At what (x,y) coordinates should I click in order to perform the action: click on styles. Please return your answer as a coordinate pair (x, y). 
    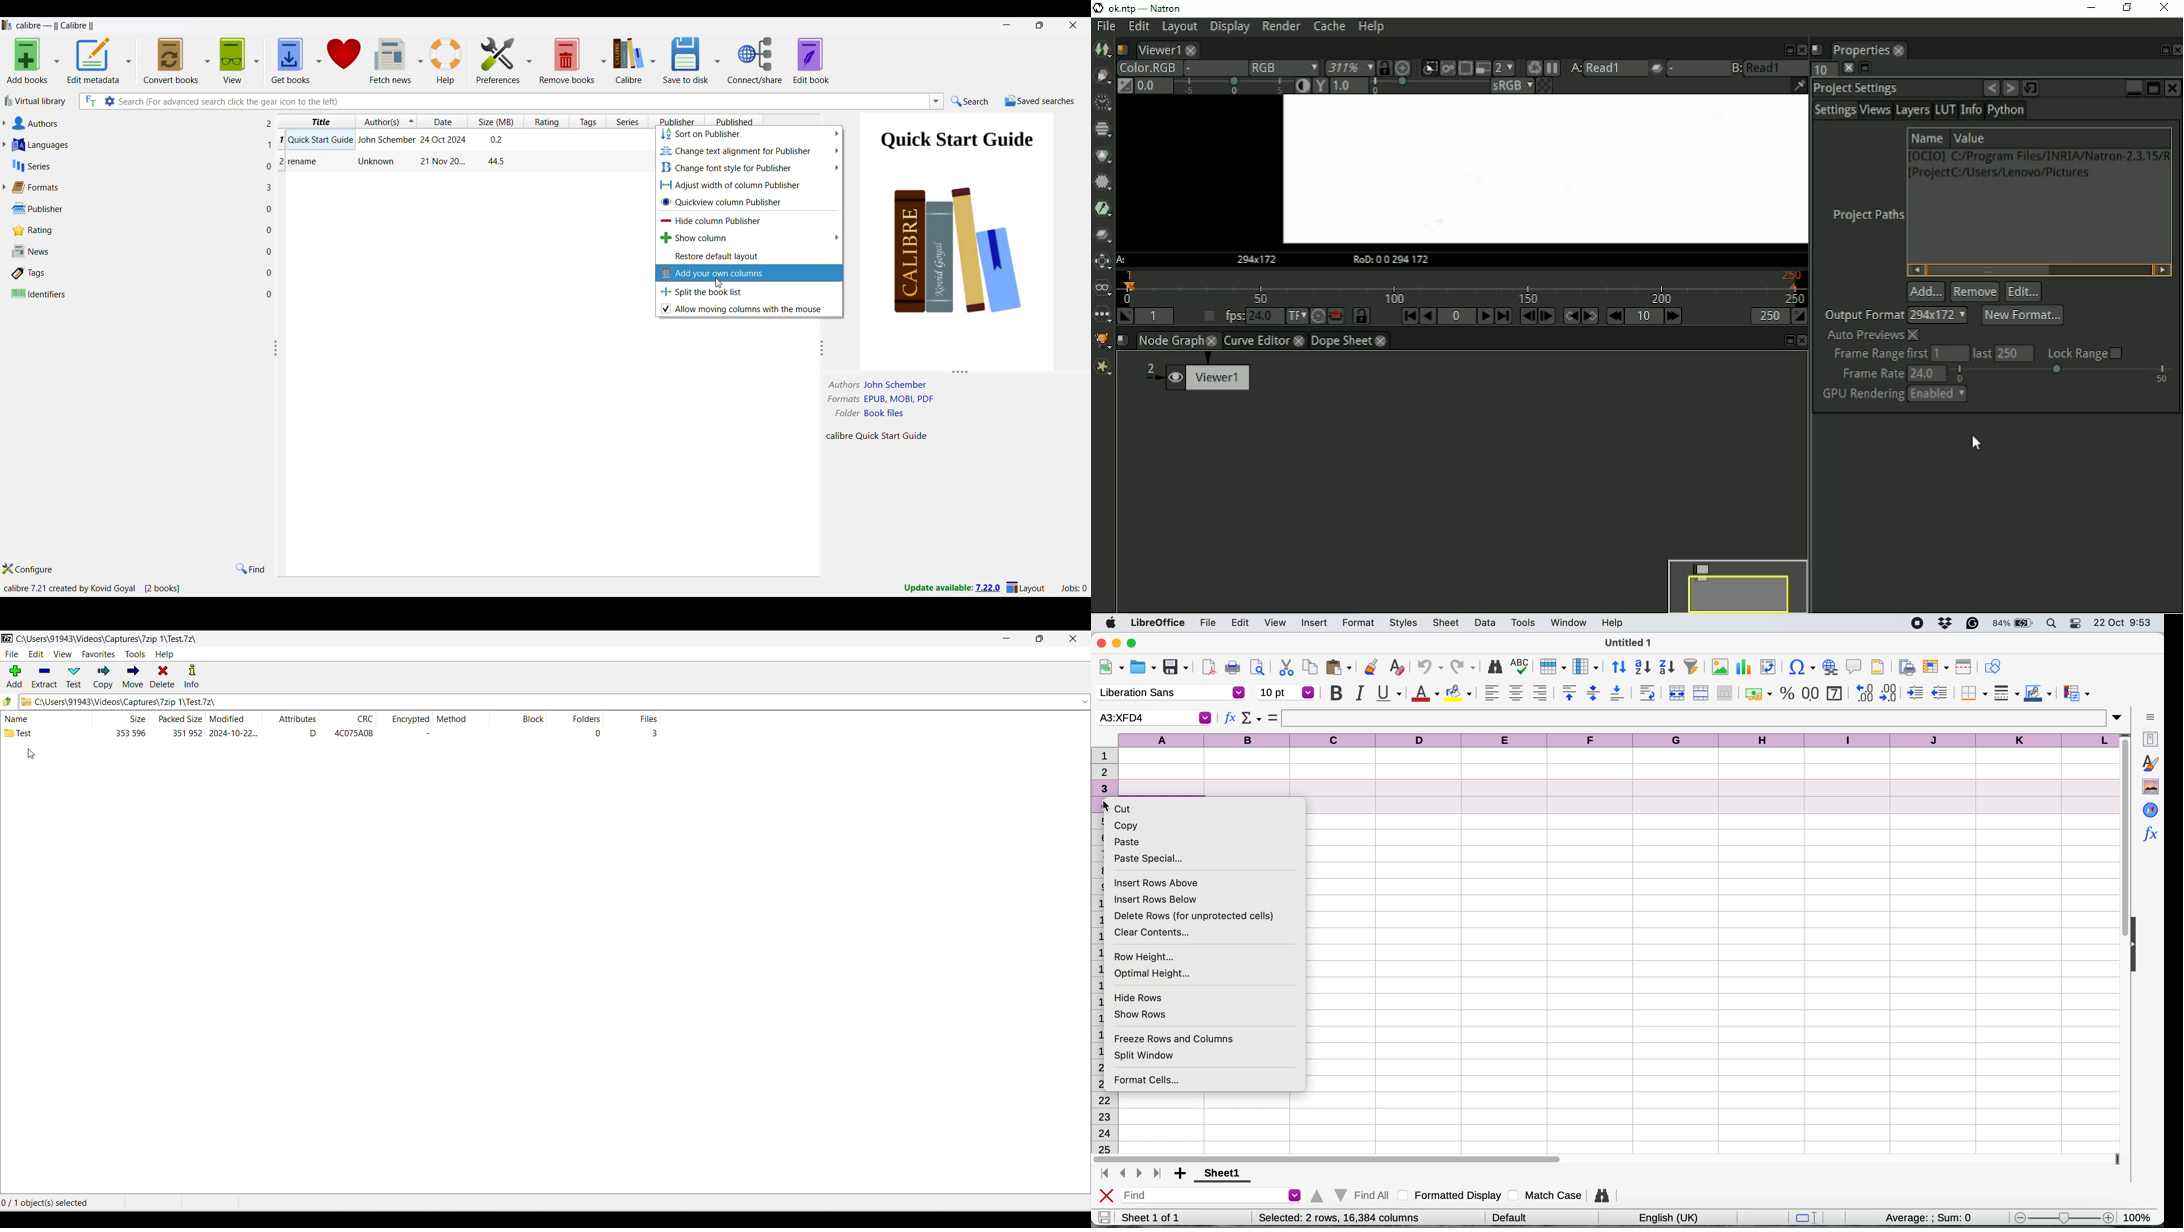
    Looking at the image, I should click on (2150, 763).